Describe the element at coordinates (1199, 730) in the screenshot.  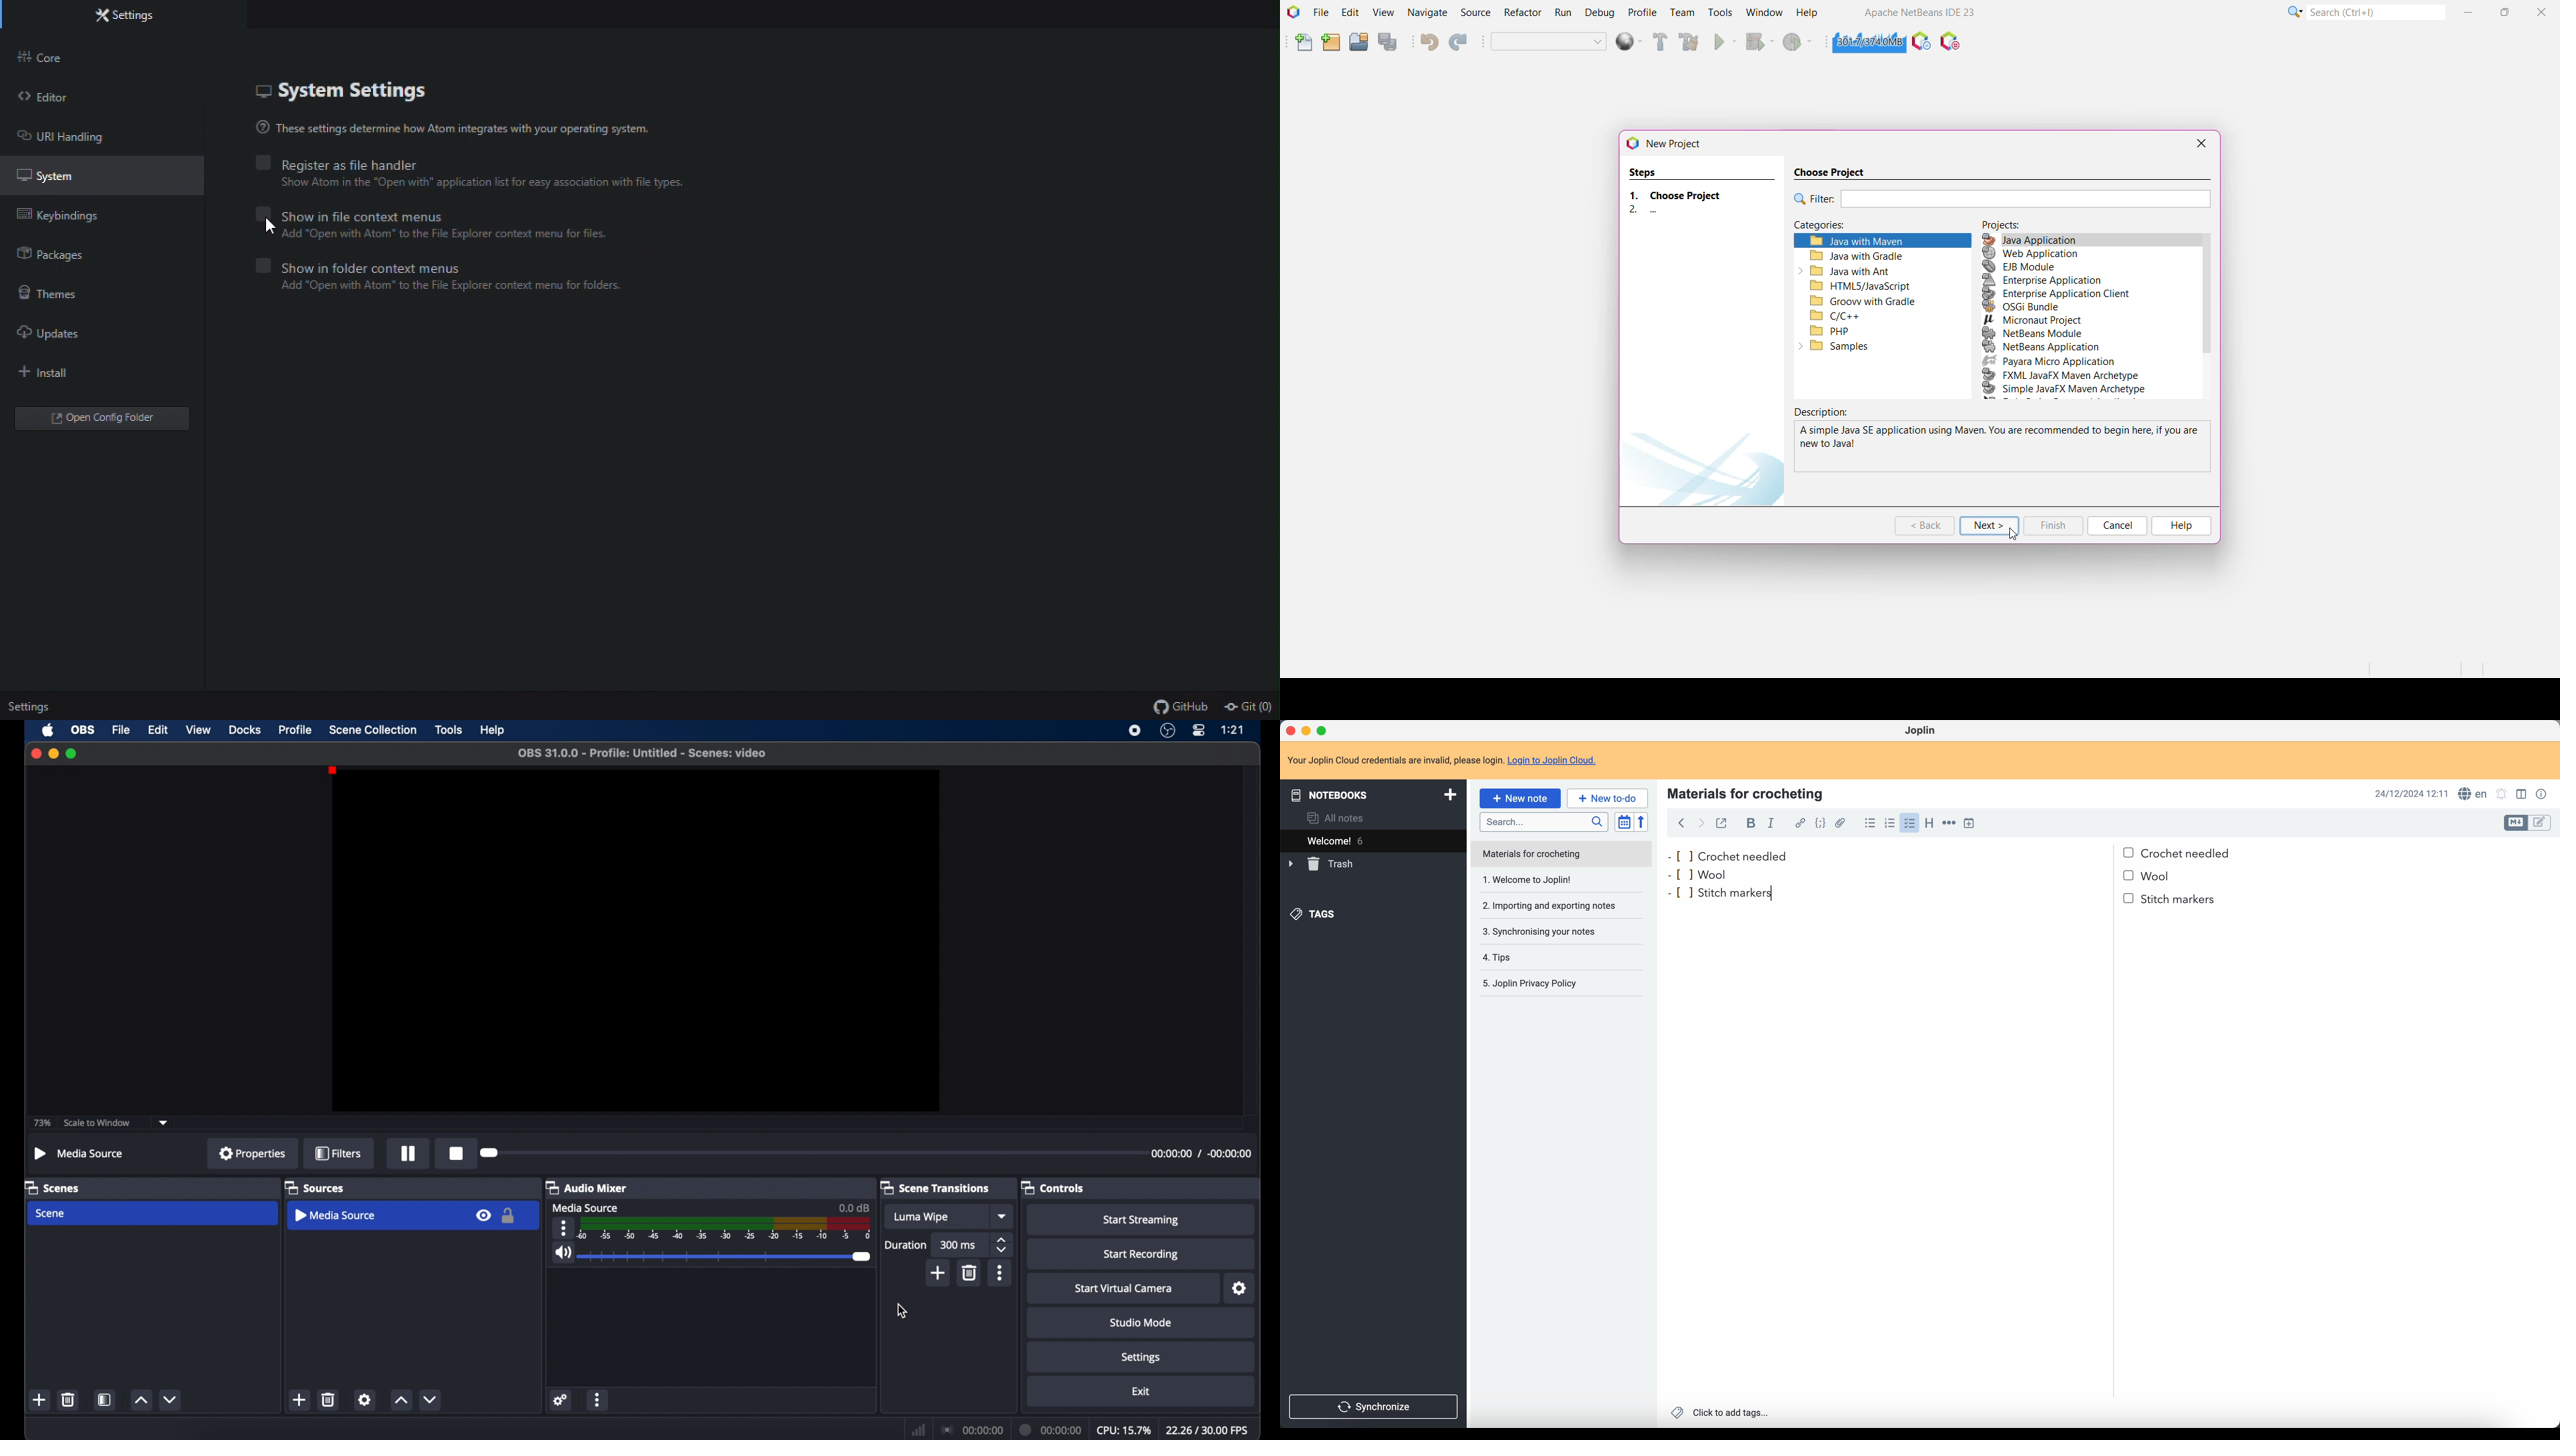
I see `control center` at that location.